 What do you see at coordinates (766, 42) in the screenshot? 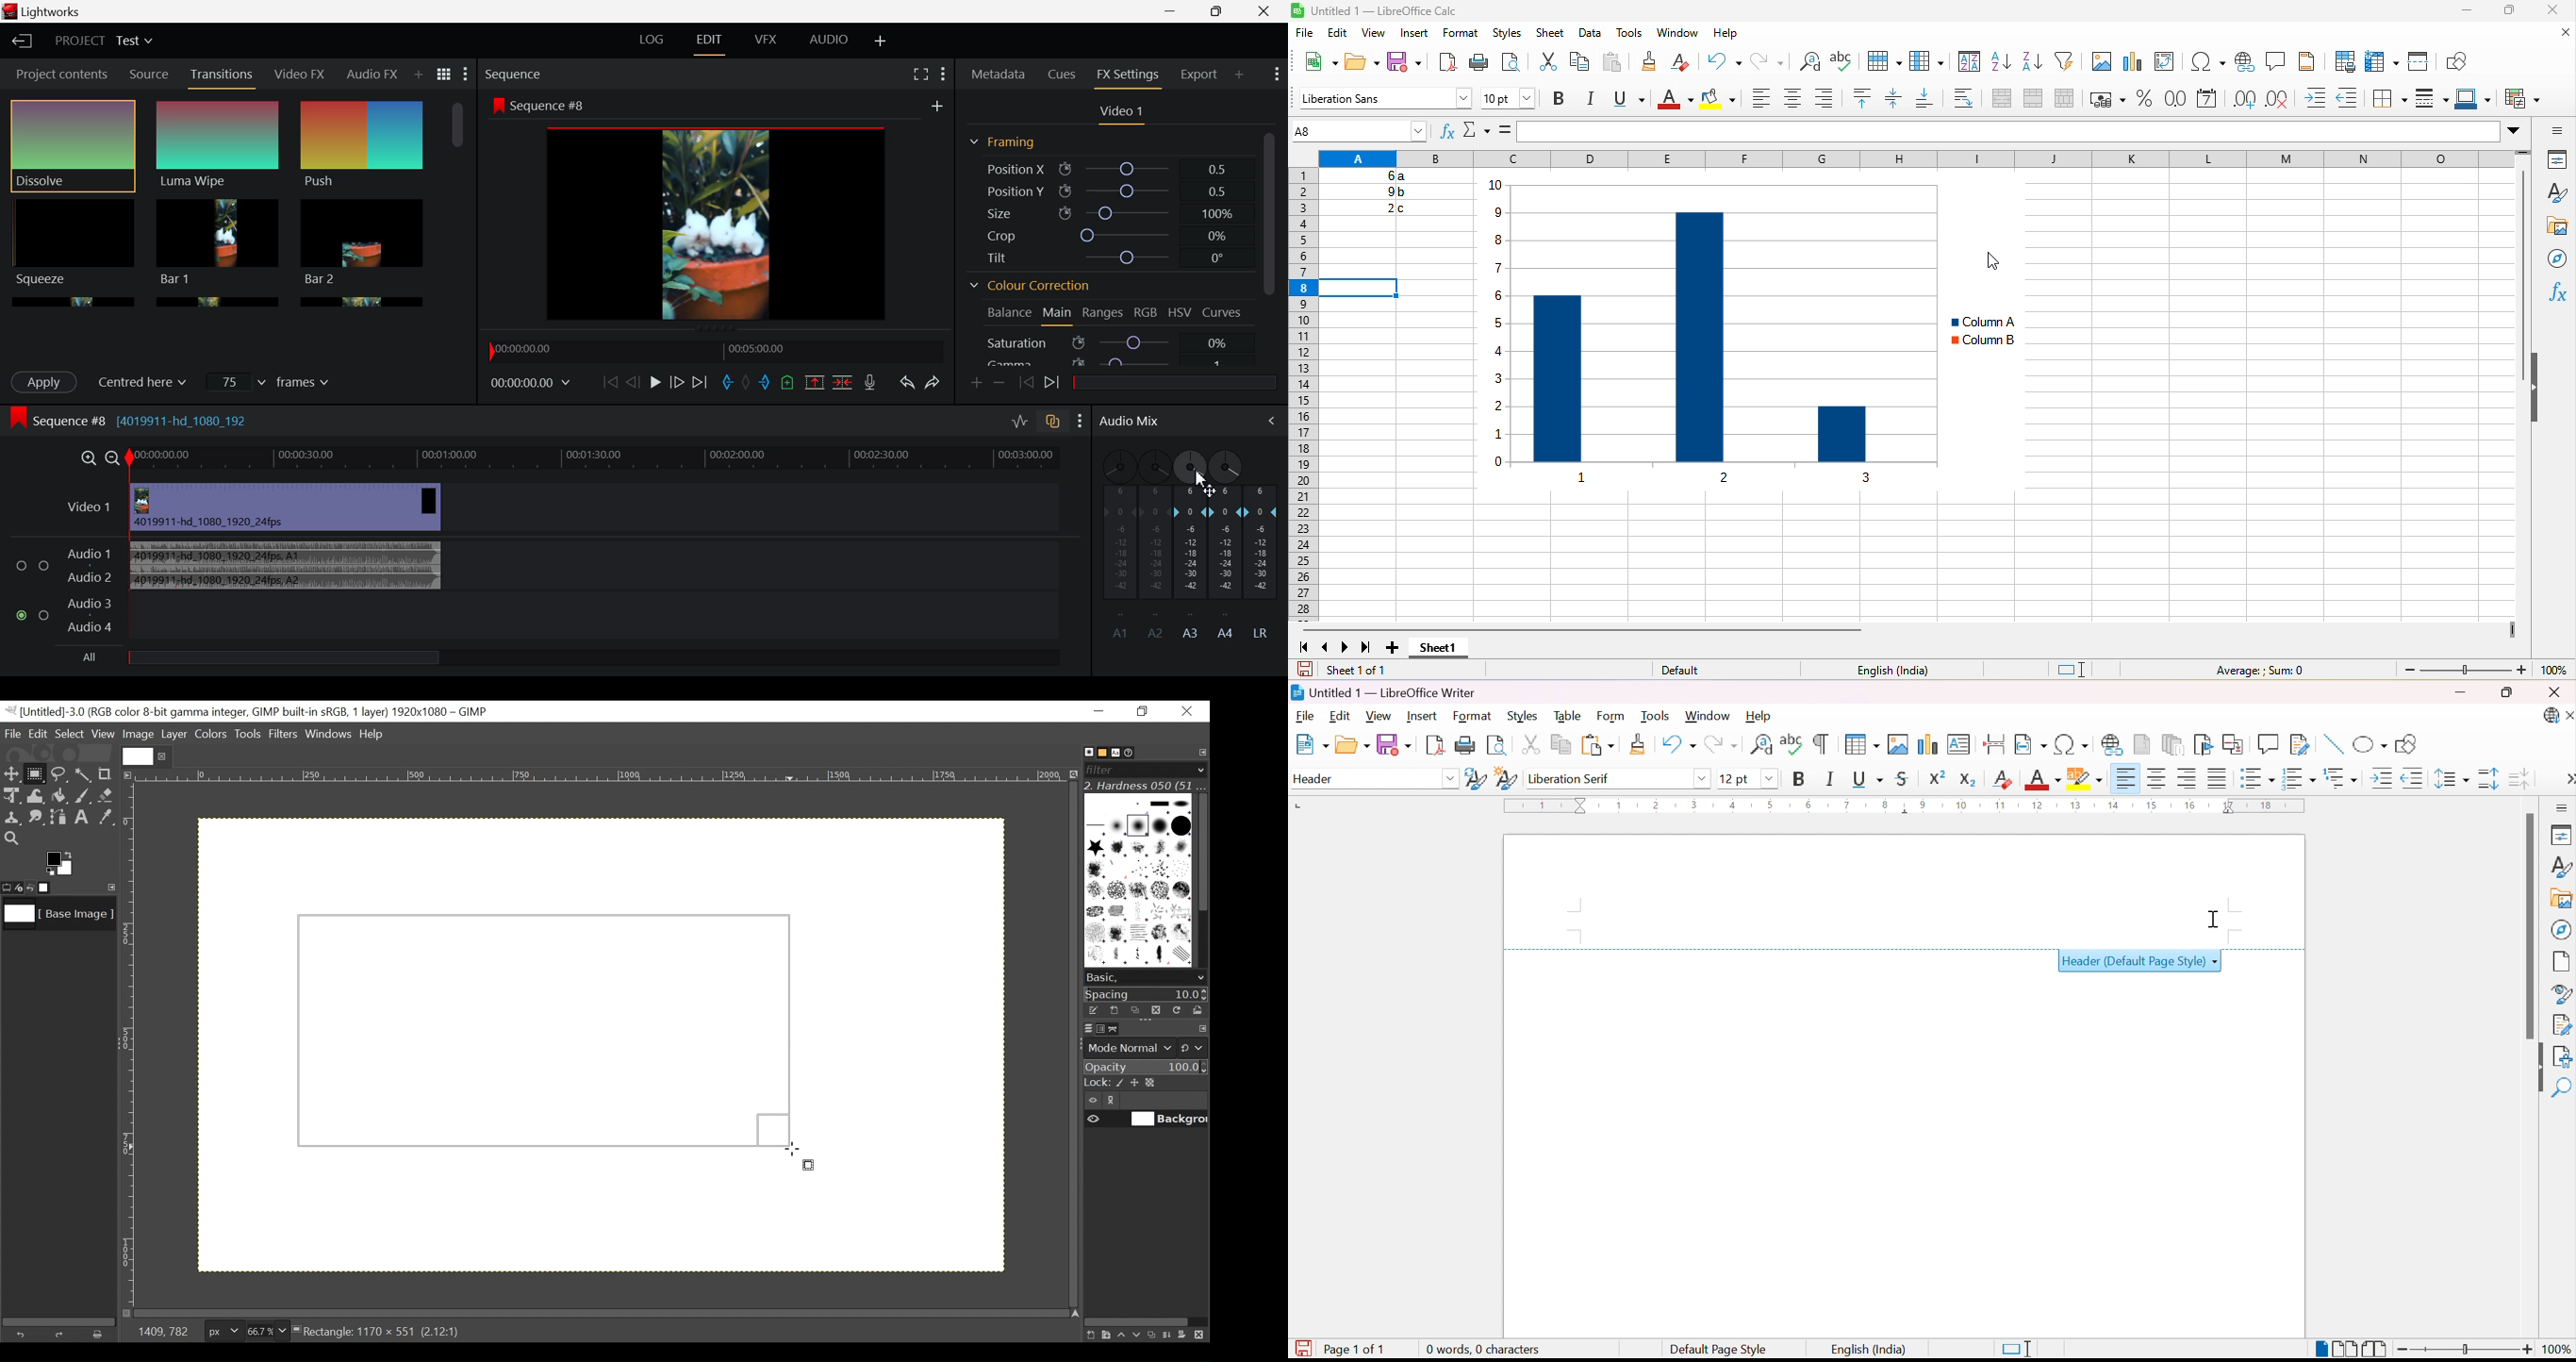
I see `VFX Layout` at bounding box center [766, 42].